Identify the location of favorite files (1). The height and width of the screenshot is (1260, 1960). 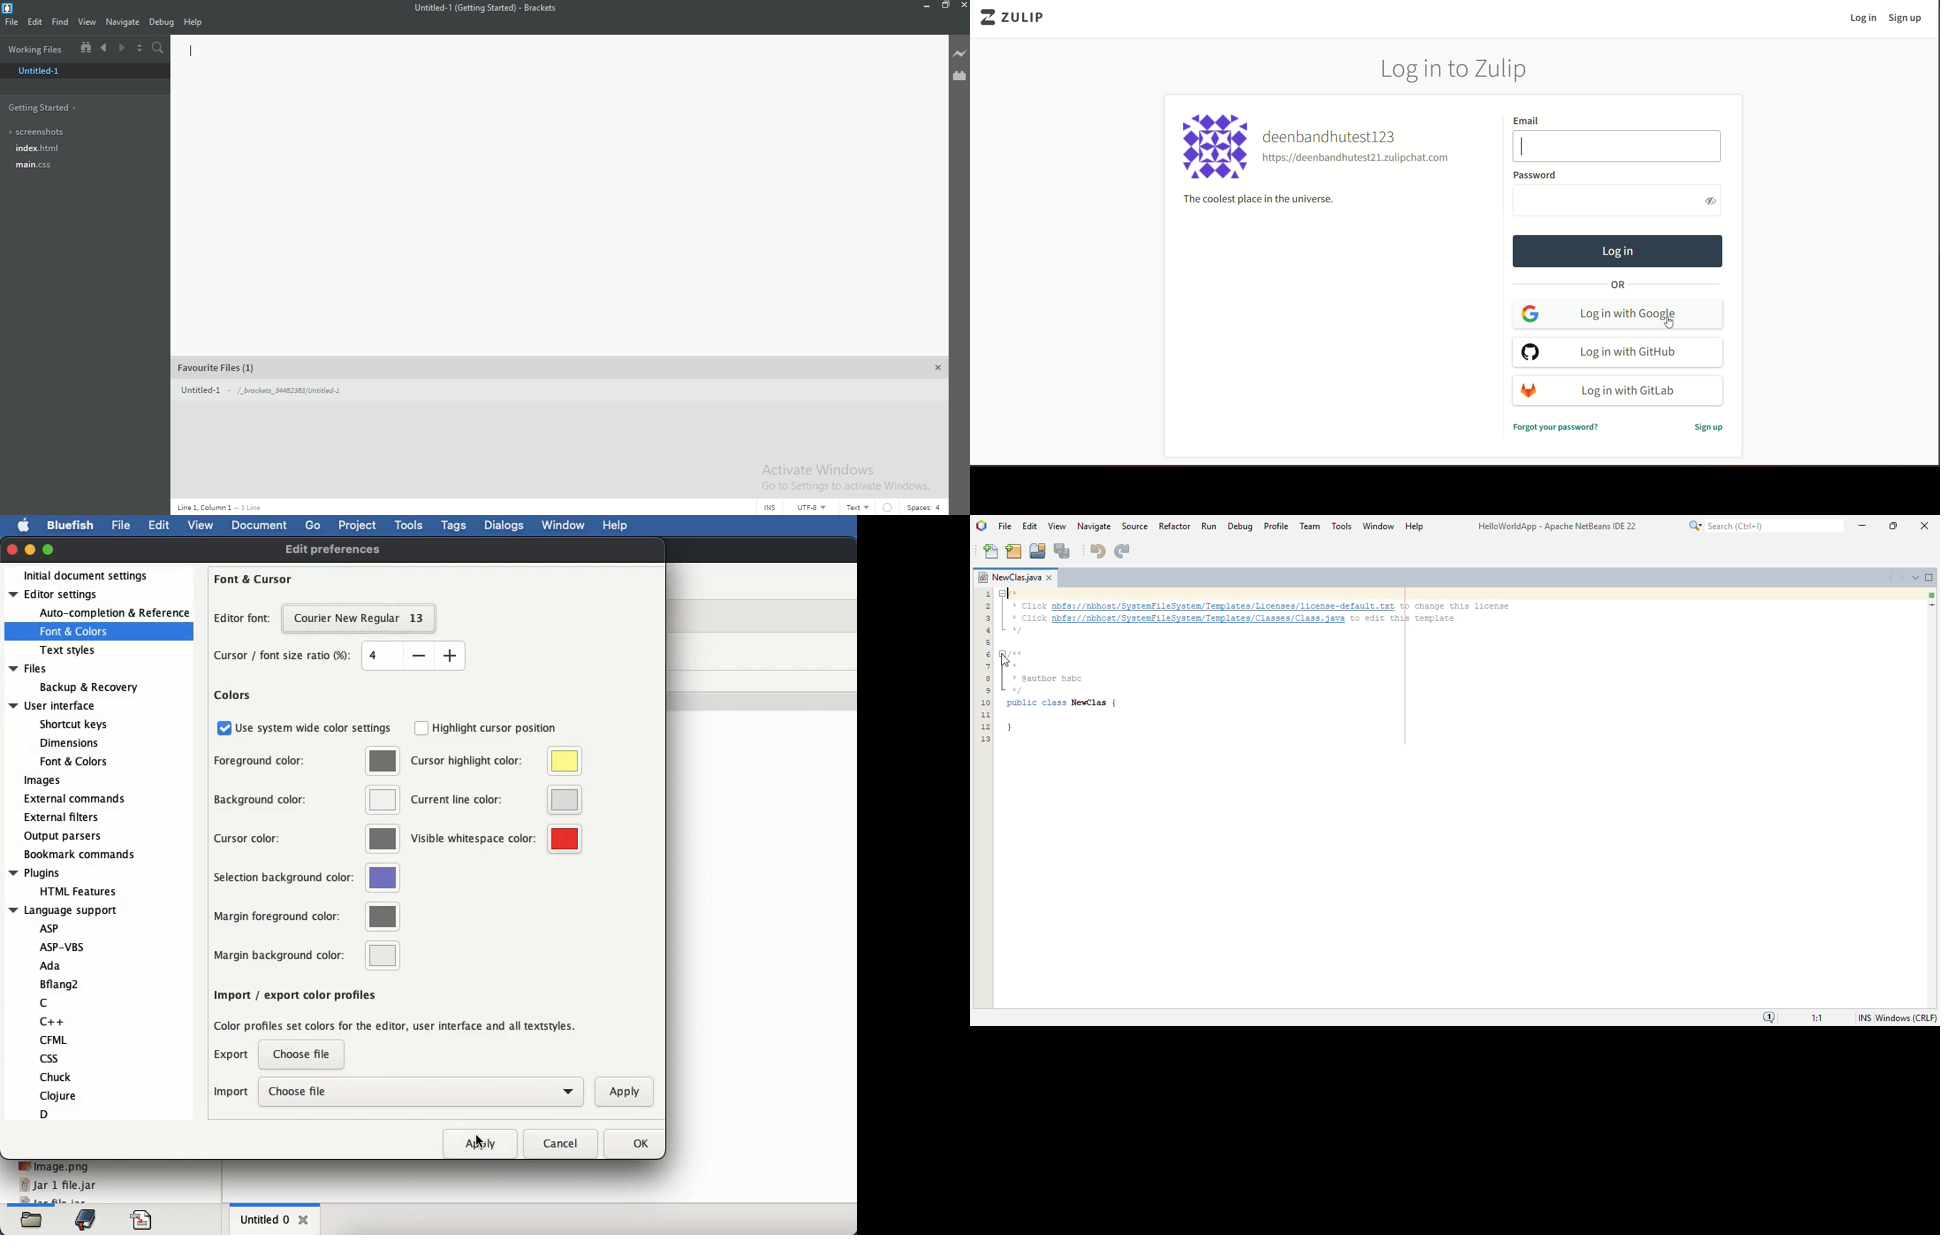
(222, 366).